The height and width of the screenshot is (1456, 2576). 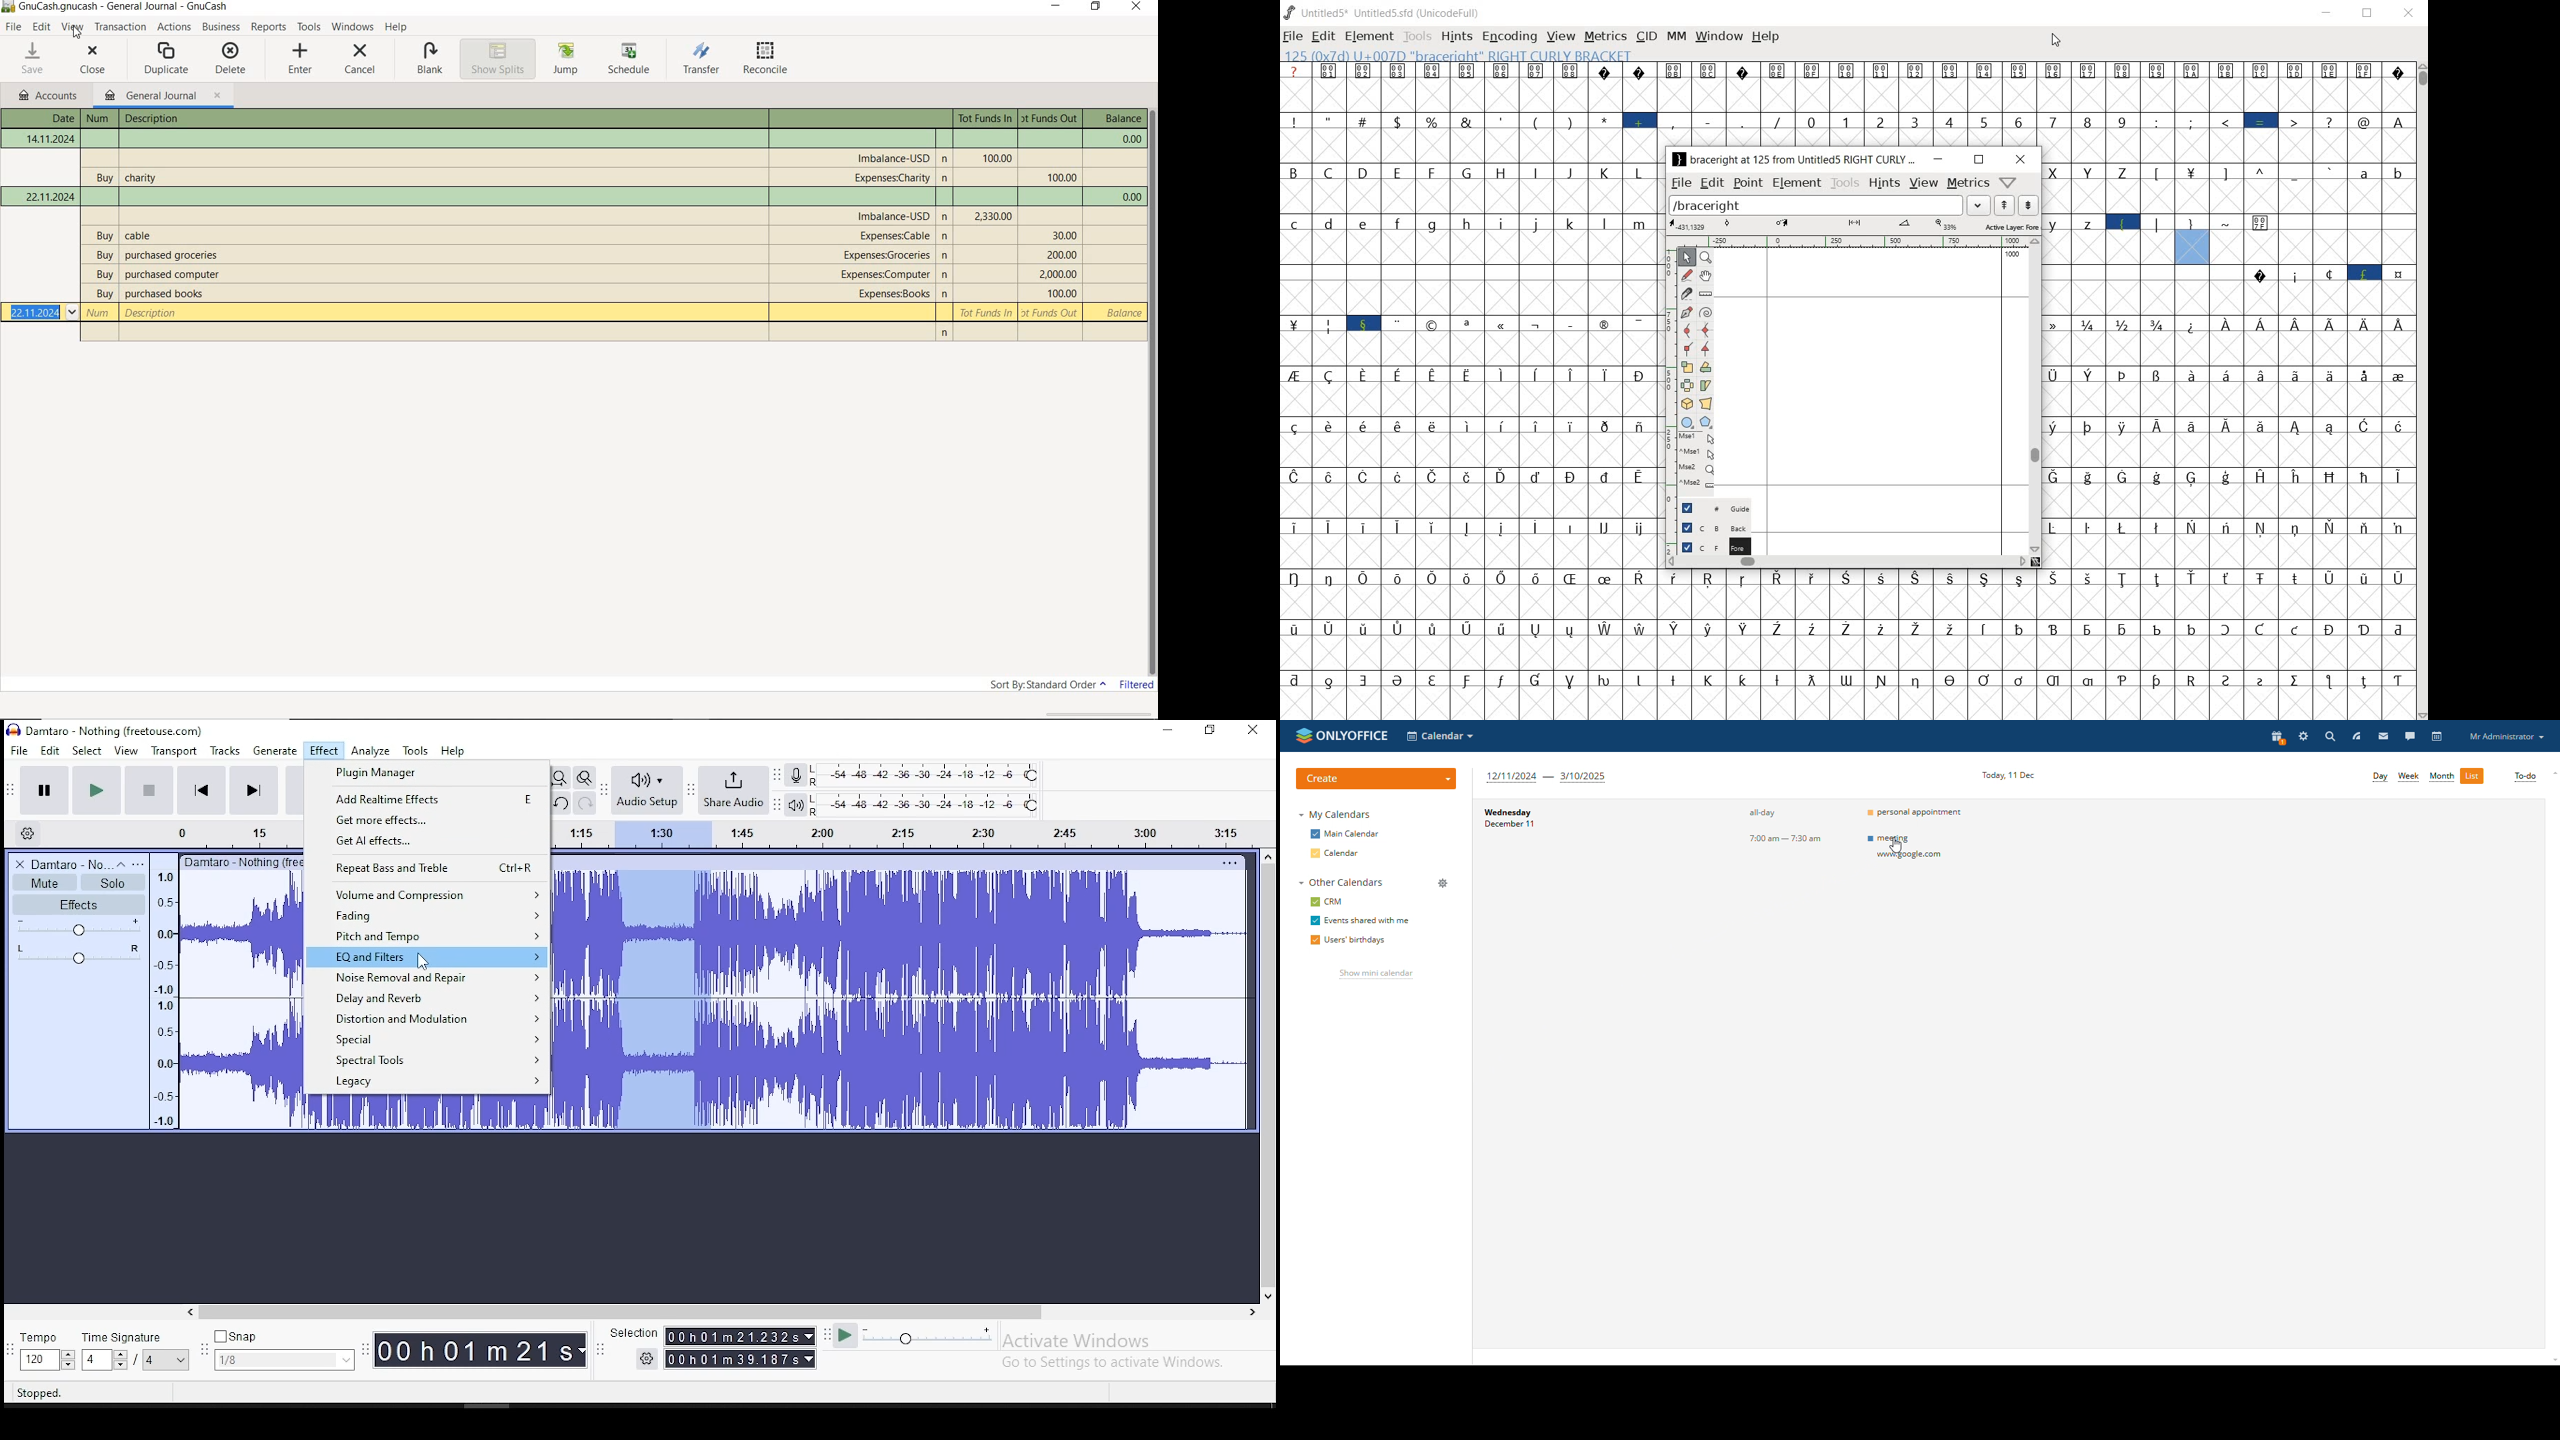 What do you see at coordinates (426, 1017) in the screenshot?
I see `distortion and modulation` at bounding box center [426, 1017].